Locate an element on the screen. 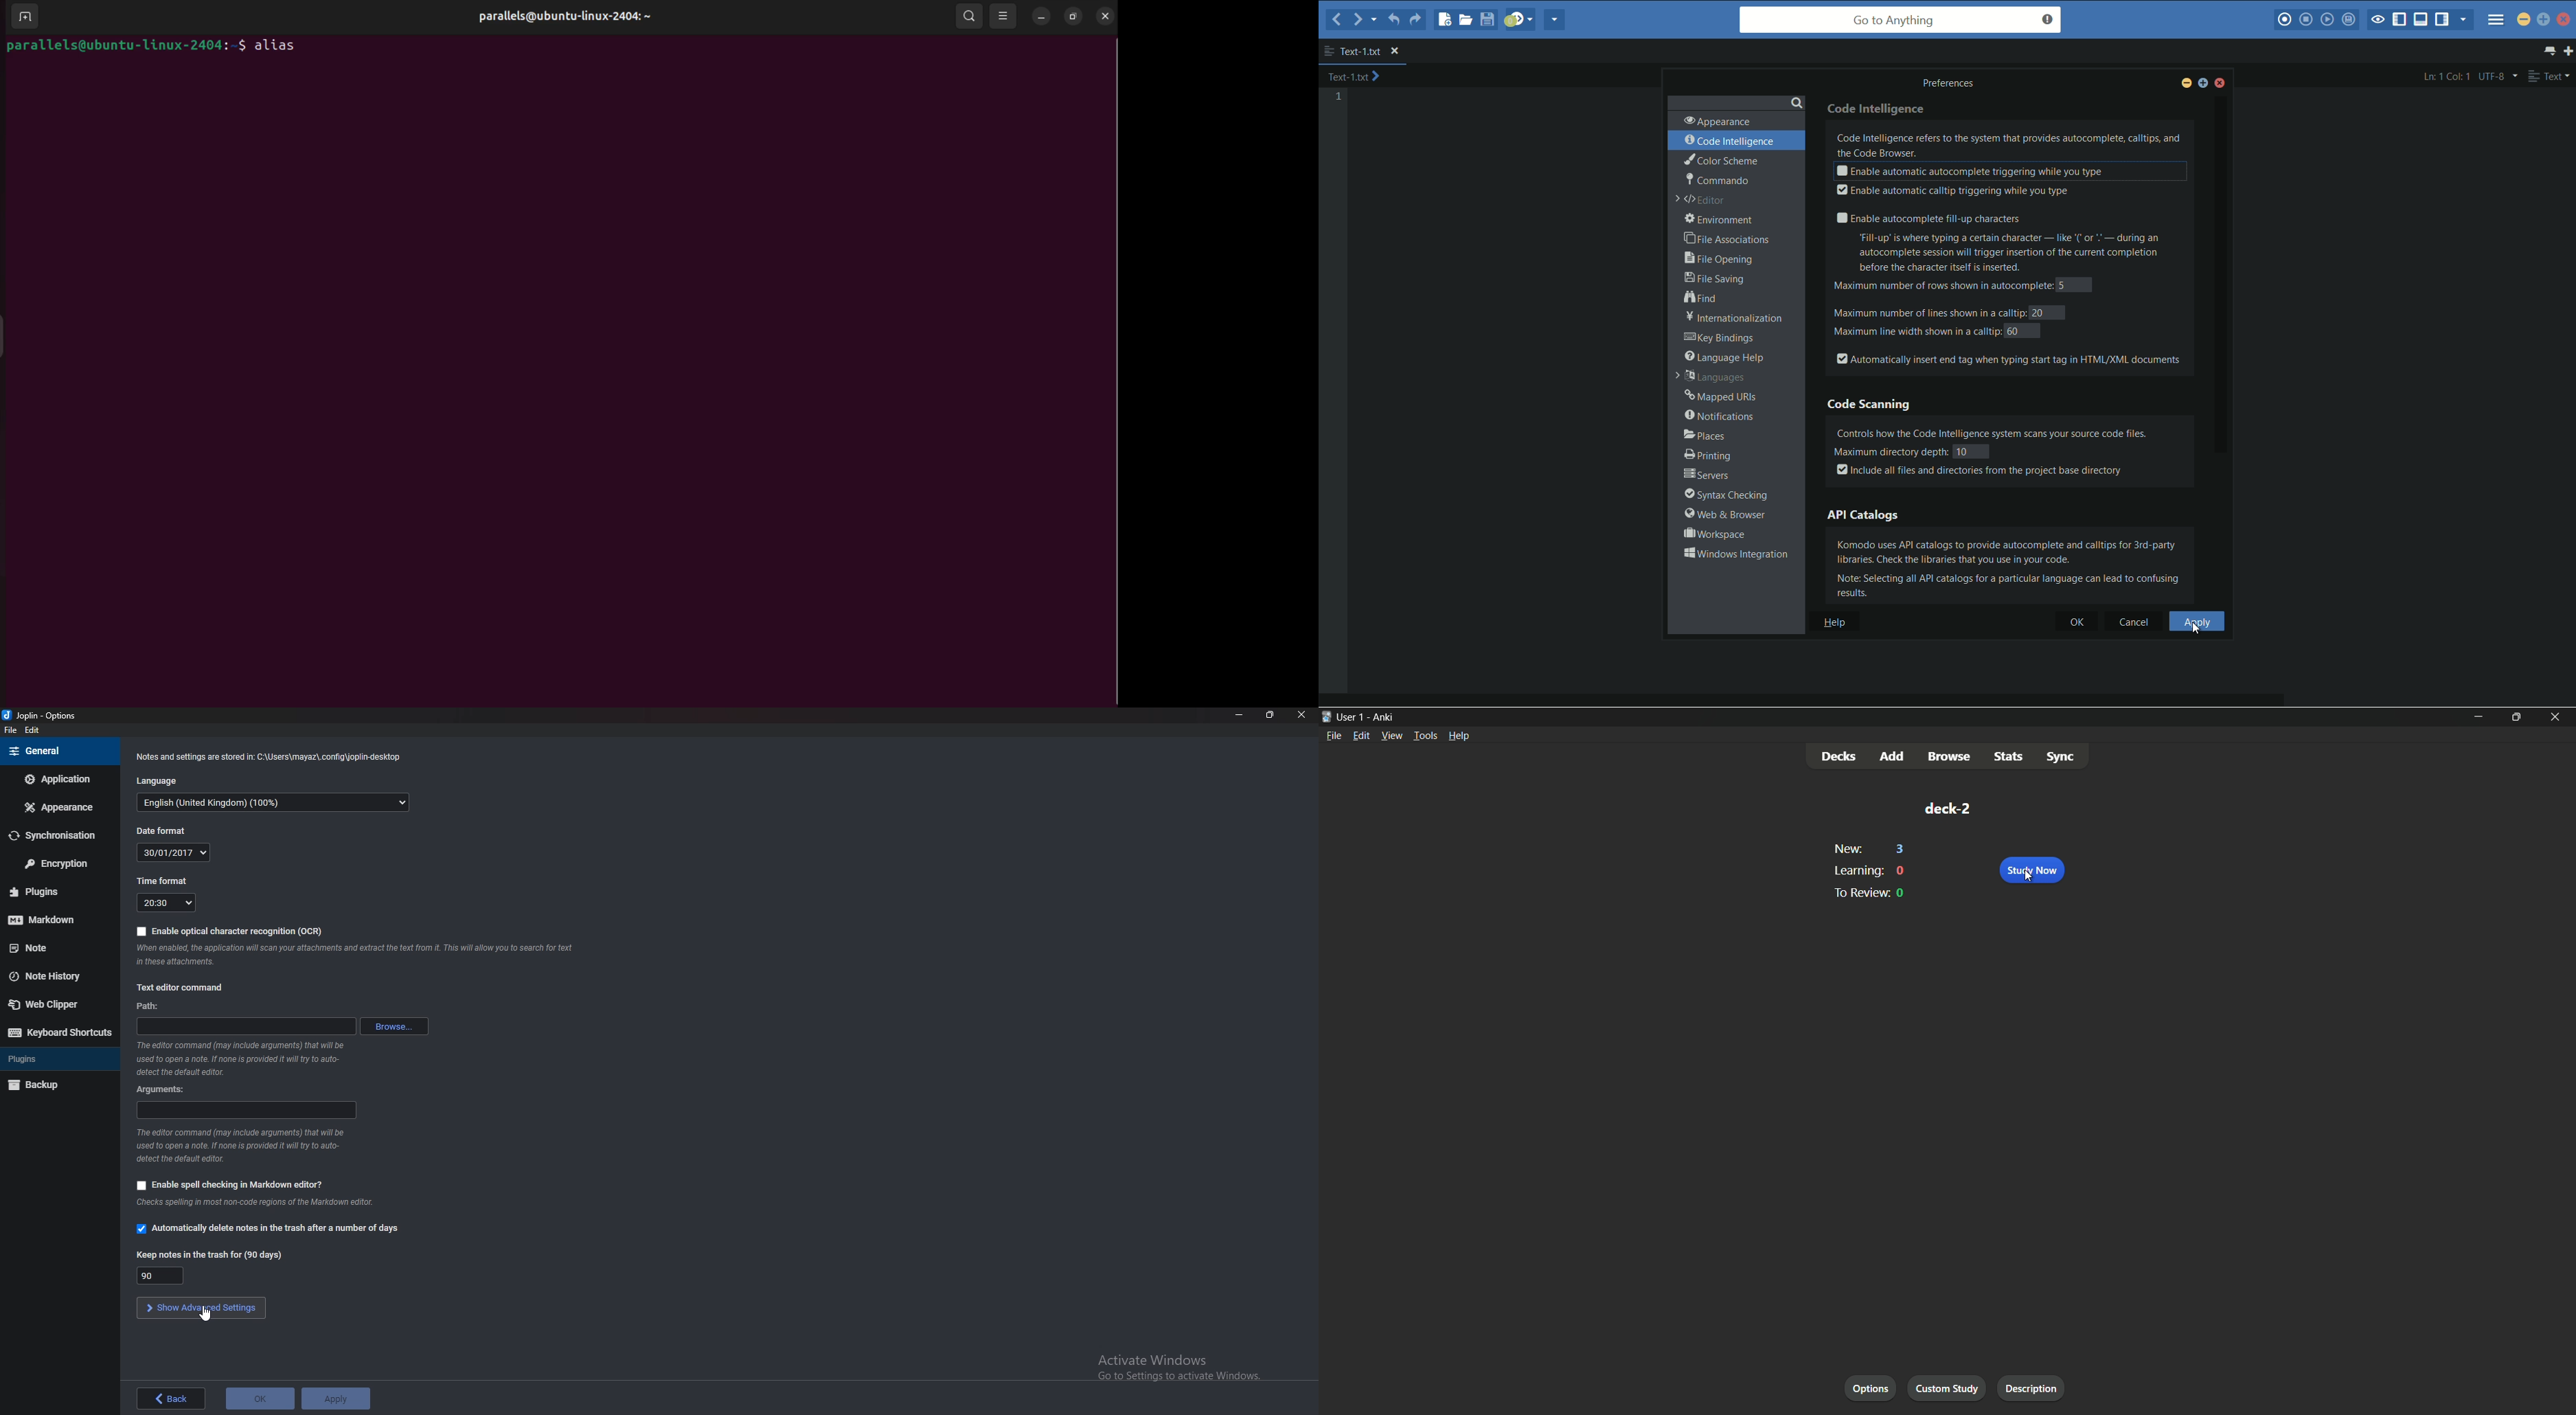  3 is located at coordinates (1901, 850).